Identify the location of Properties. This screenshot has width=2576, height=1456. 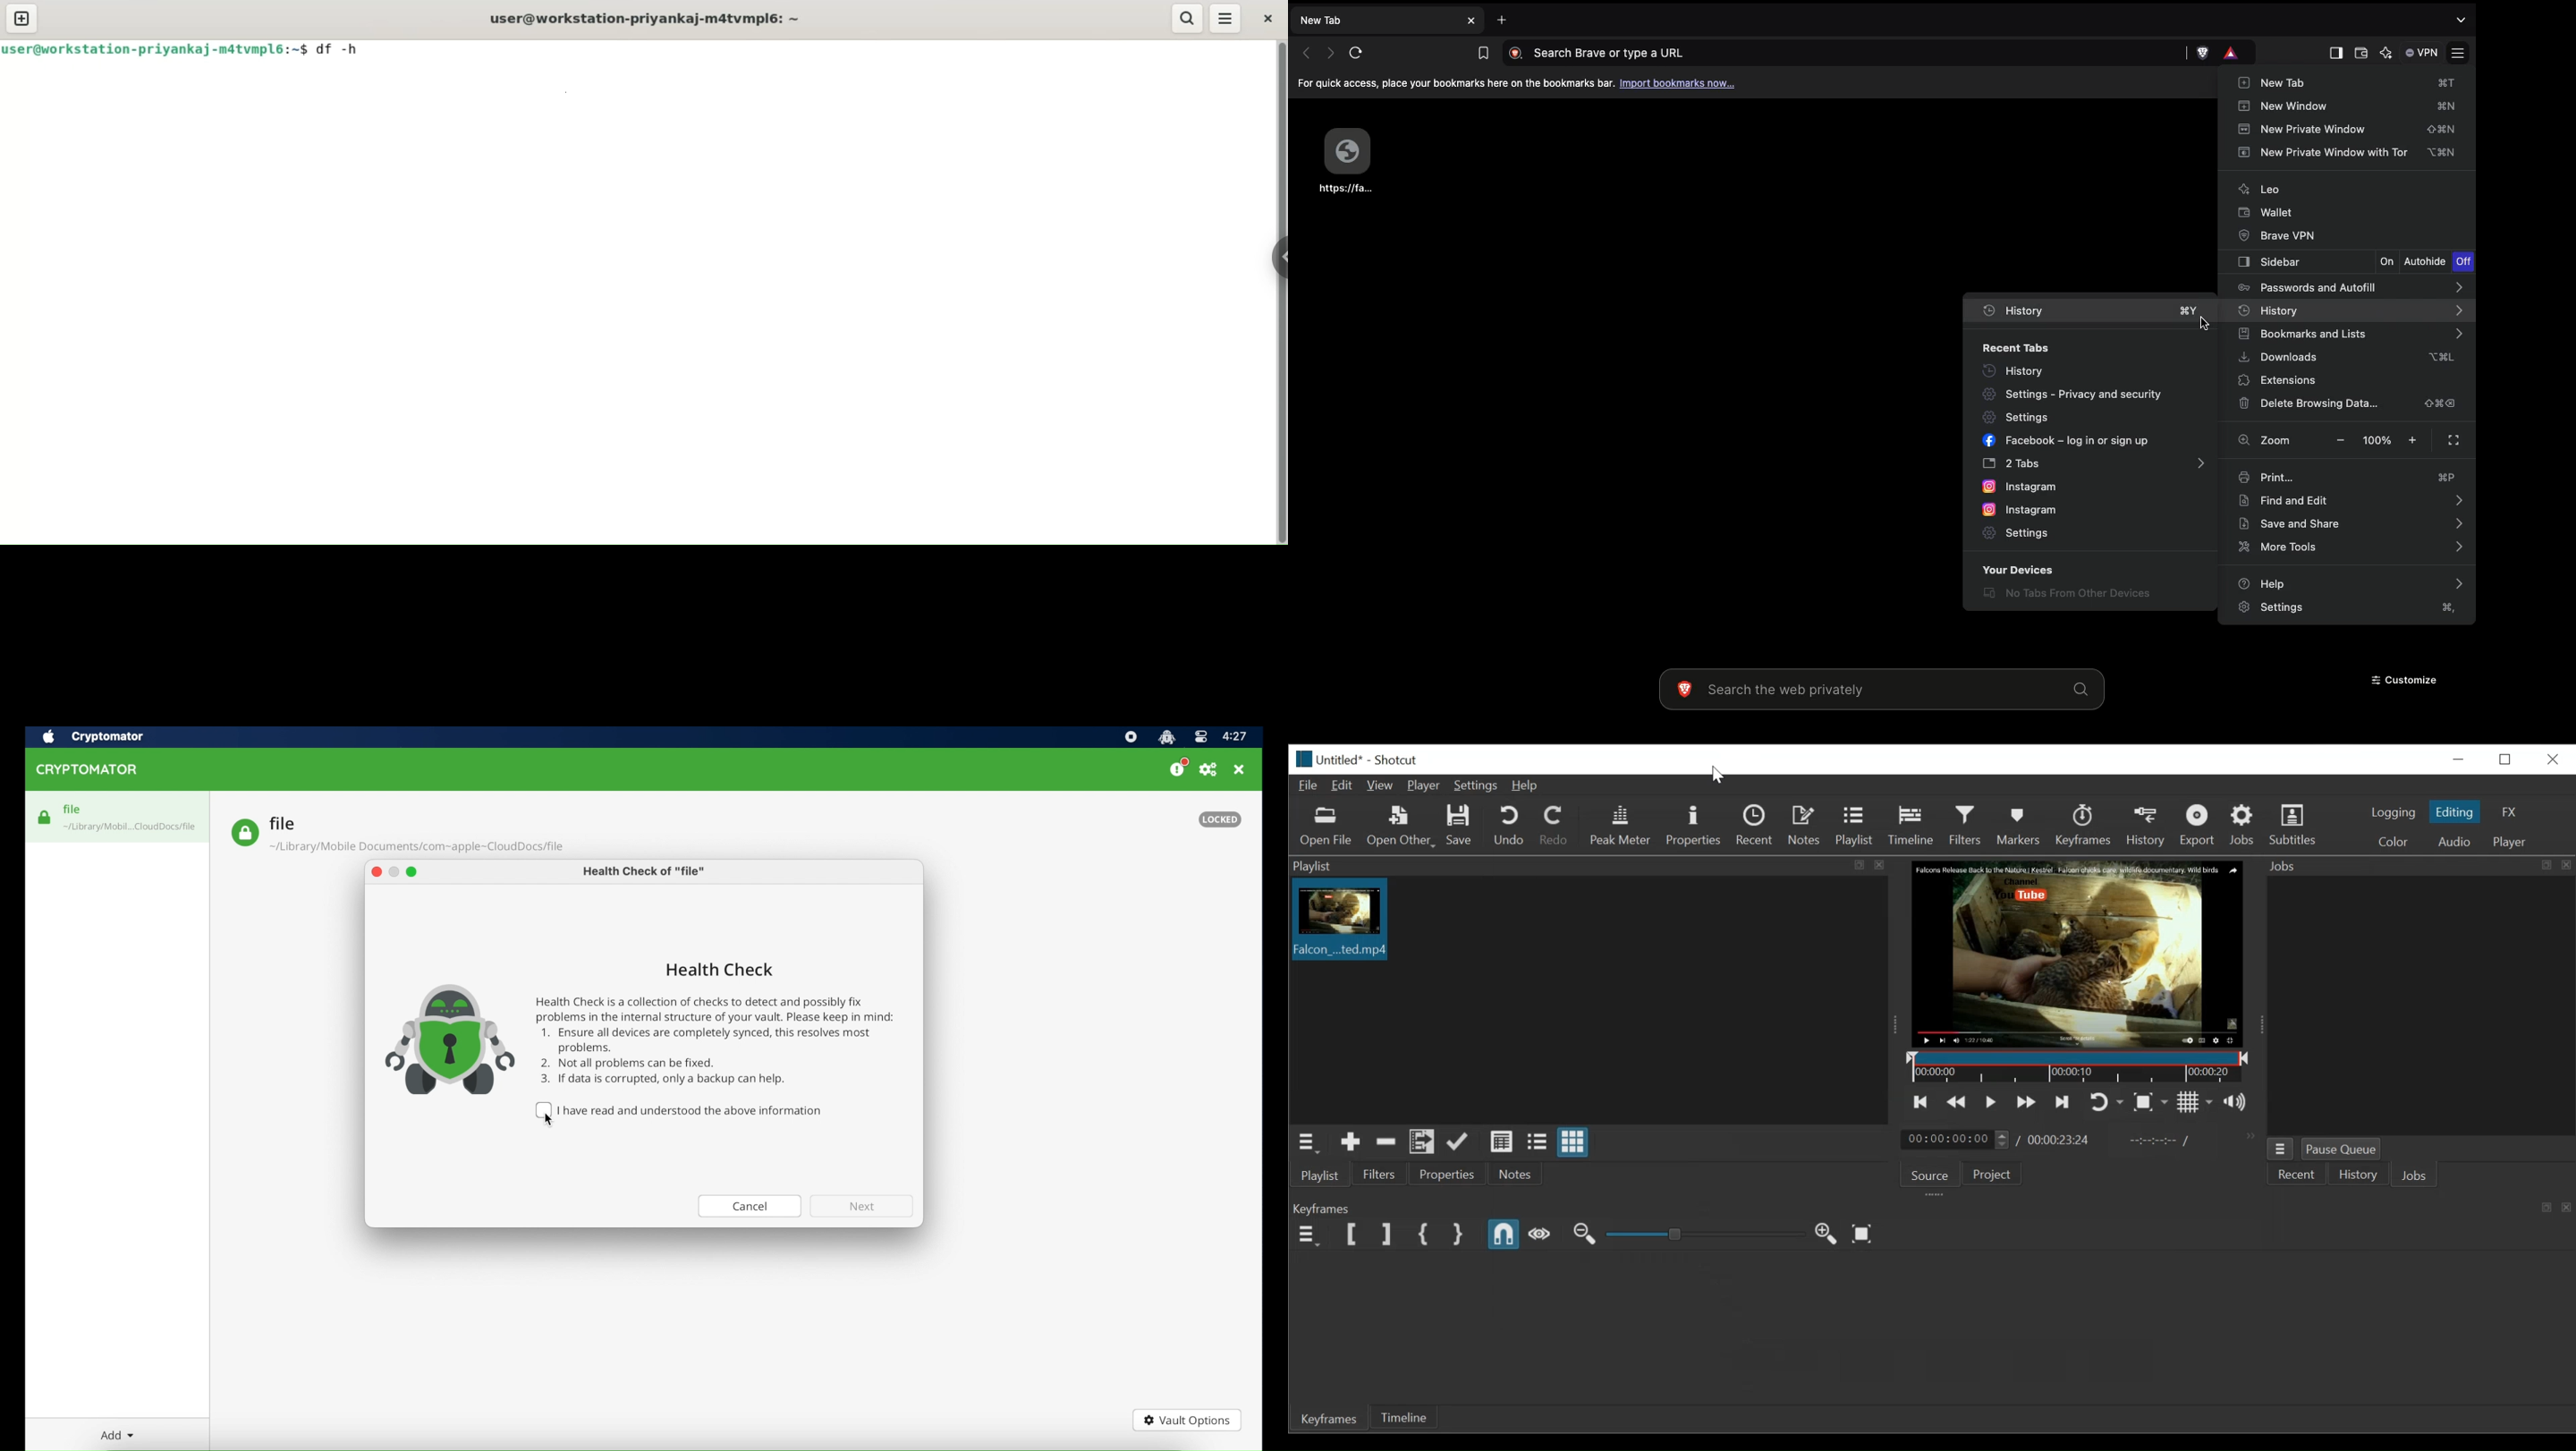
(1444, 1174).